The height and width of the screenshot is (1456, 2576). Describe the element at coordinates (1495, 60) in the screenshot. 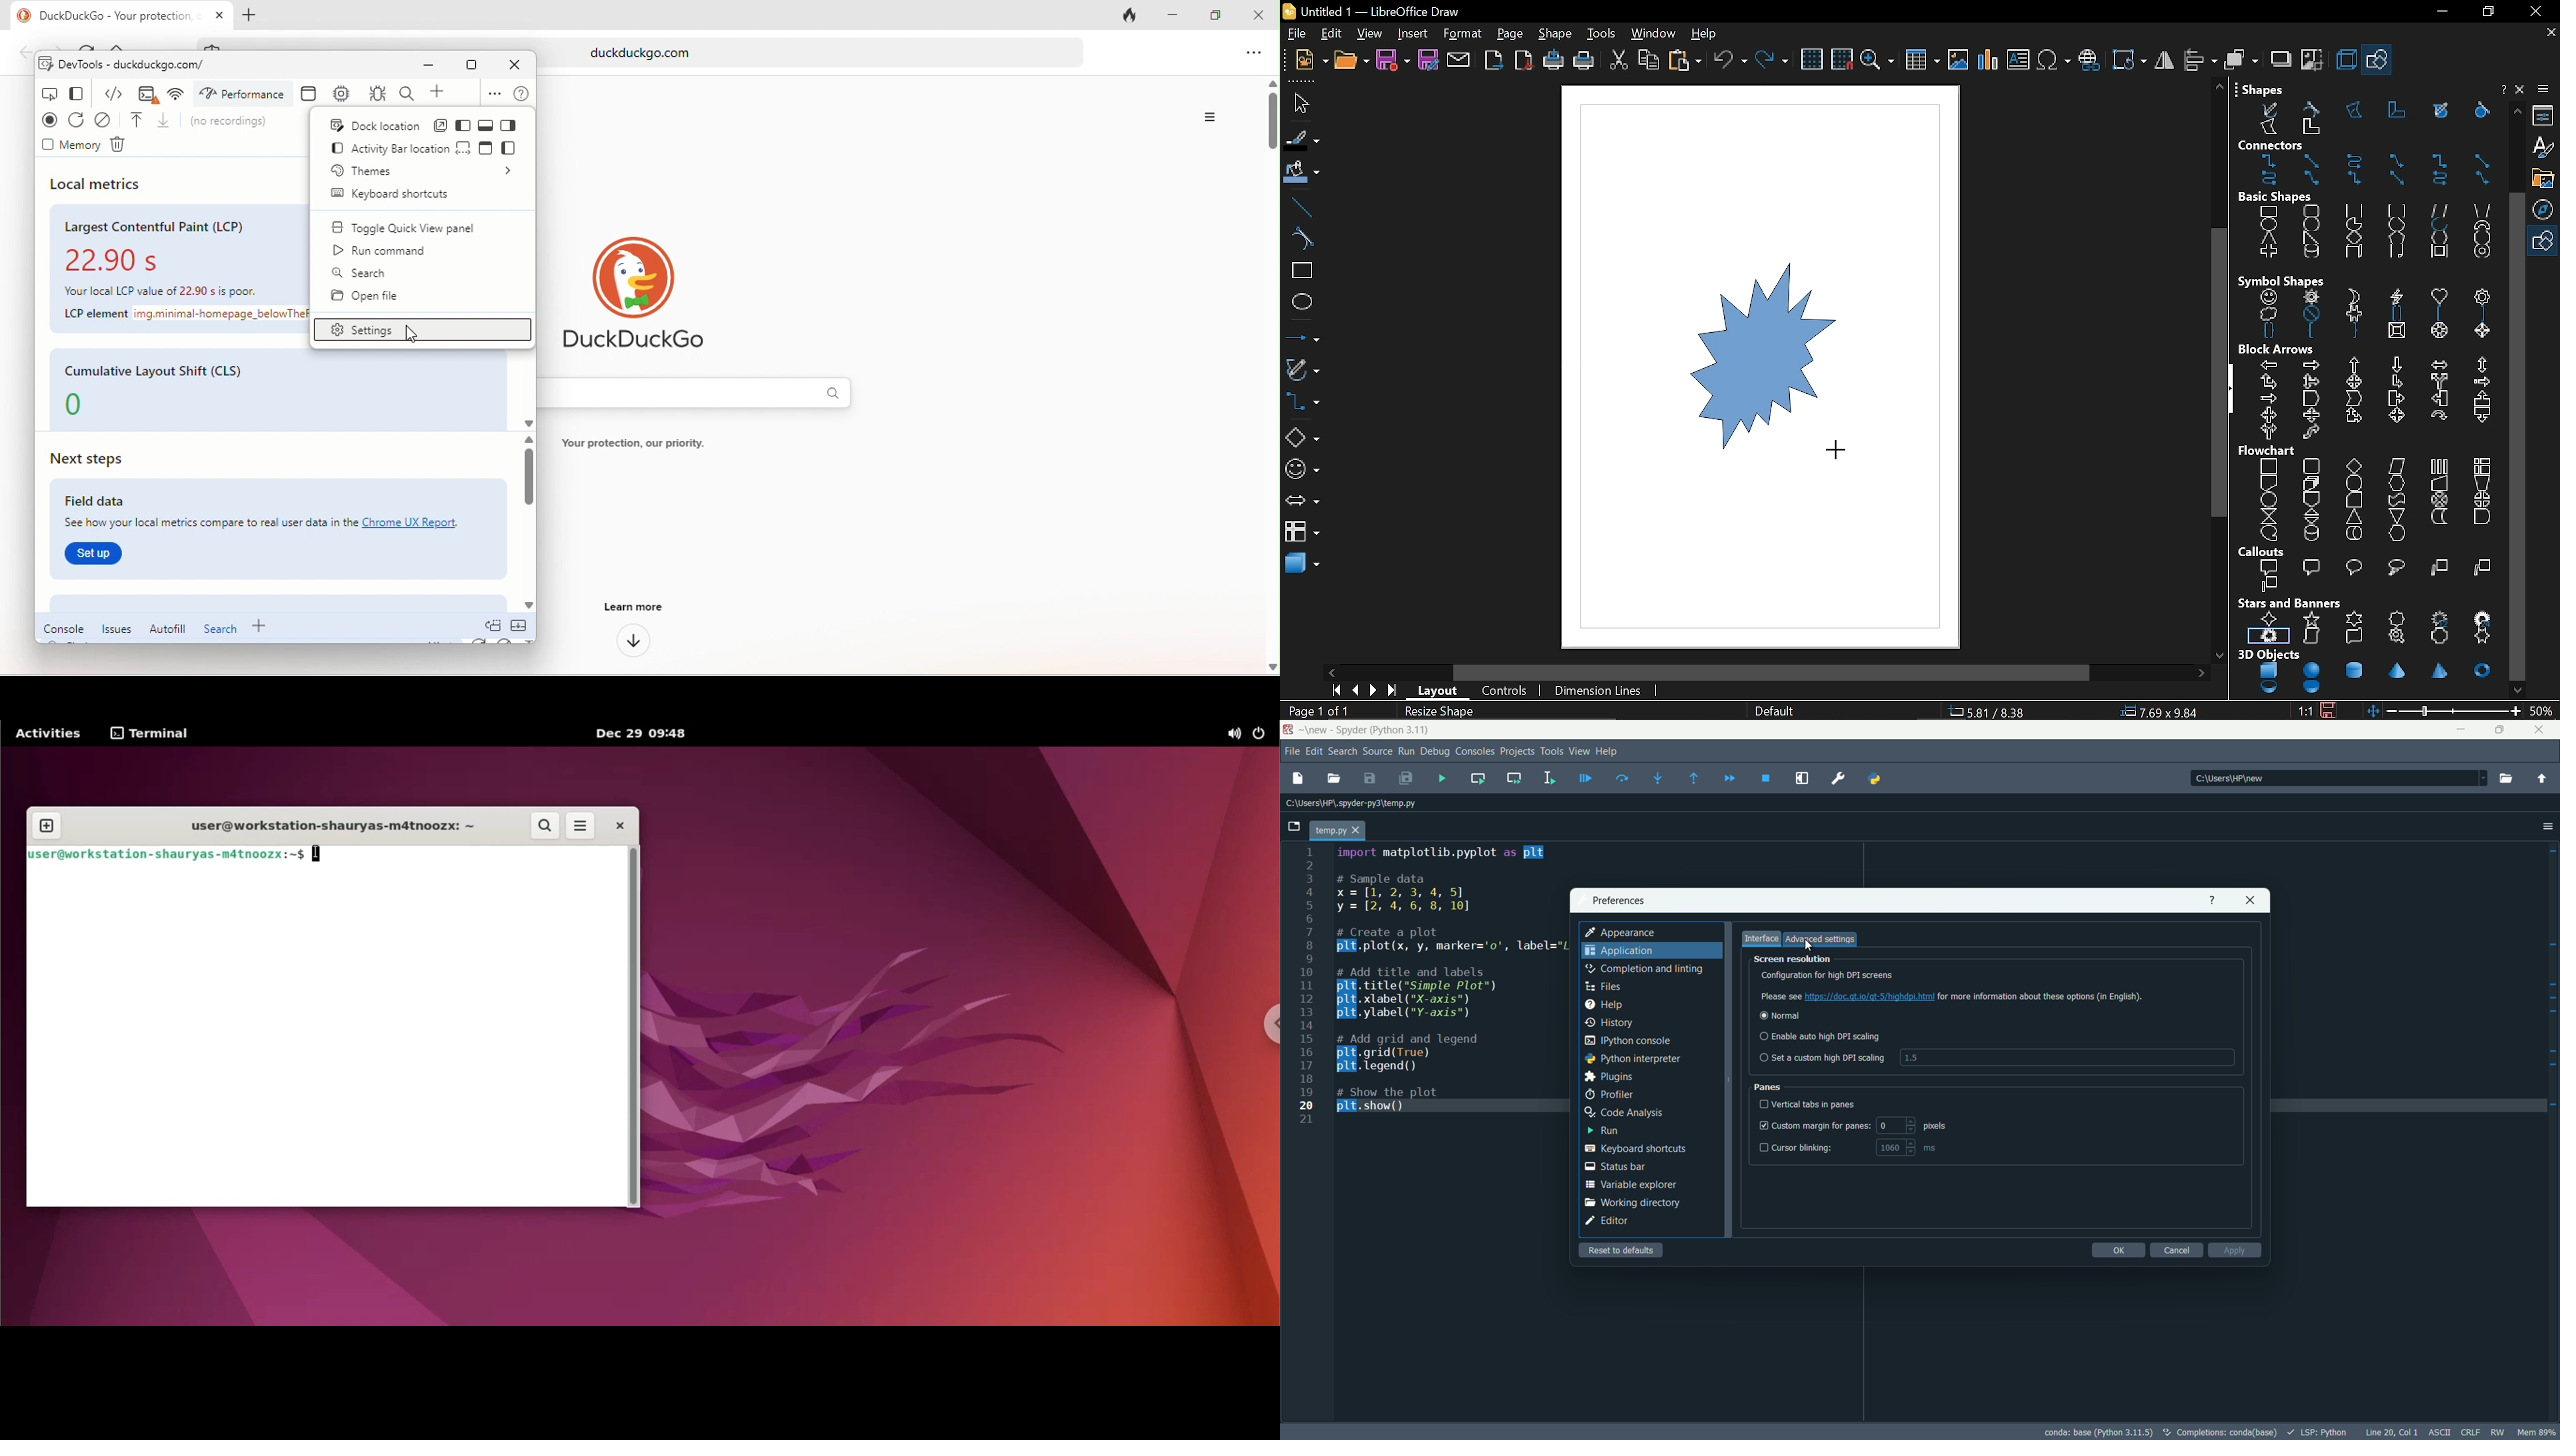

I see `export` at that location.